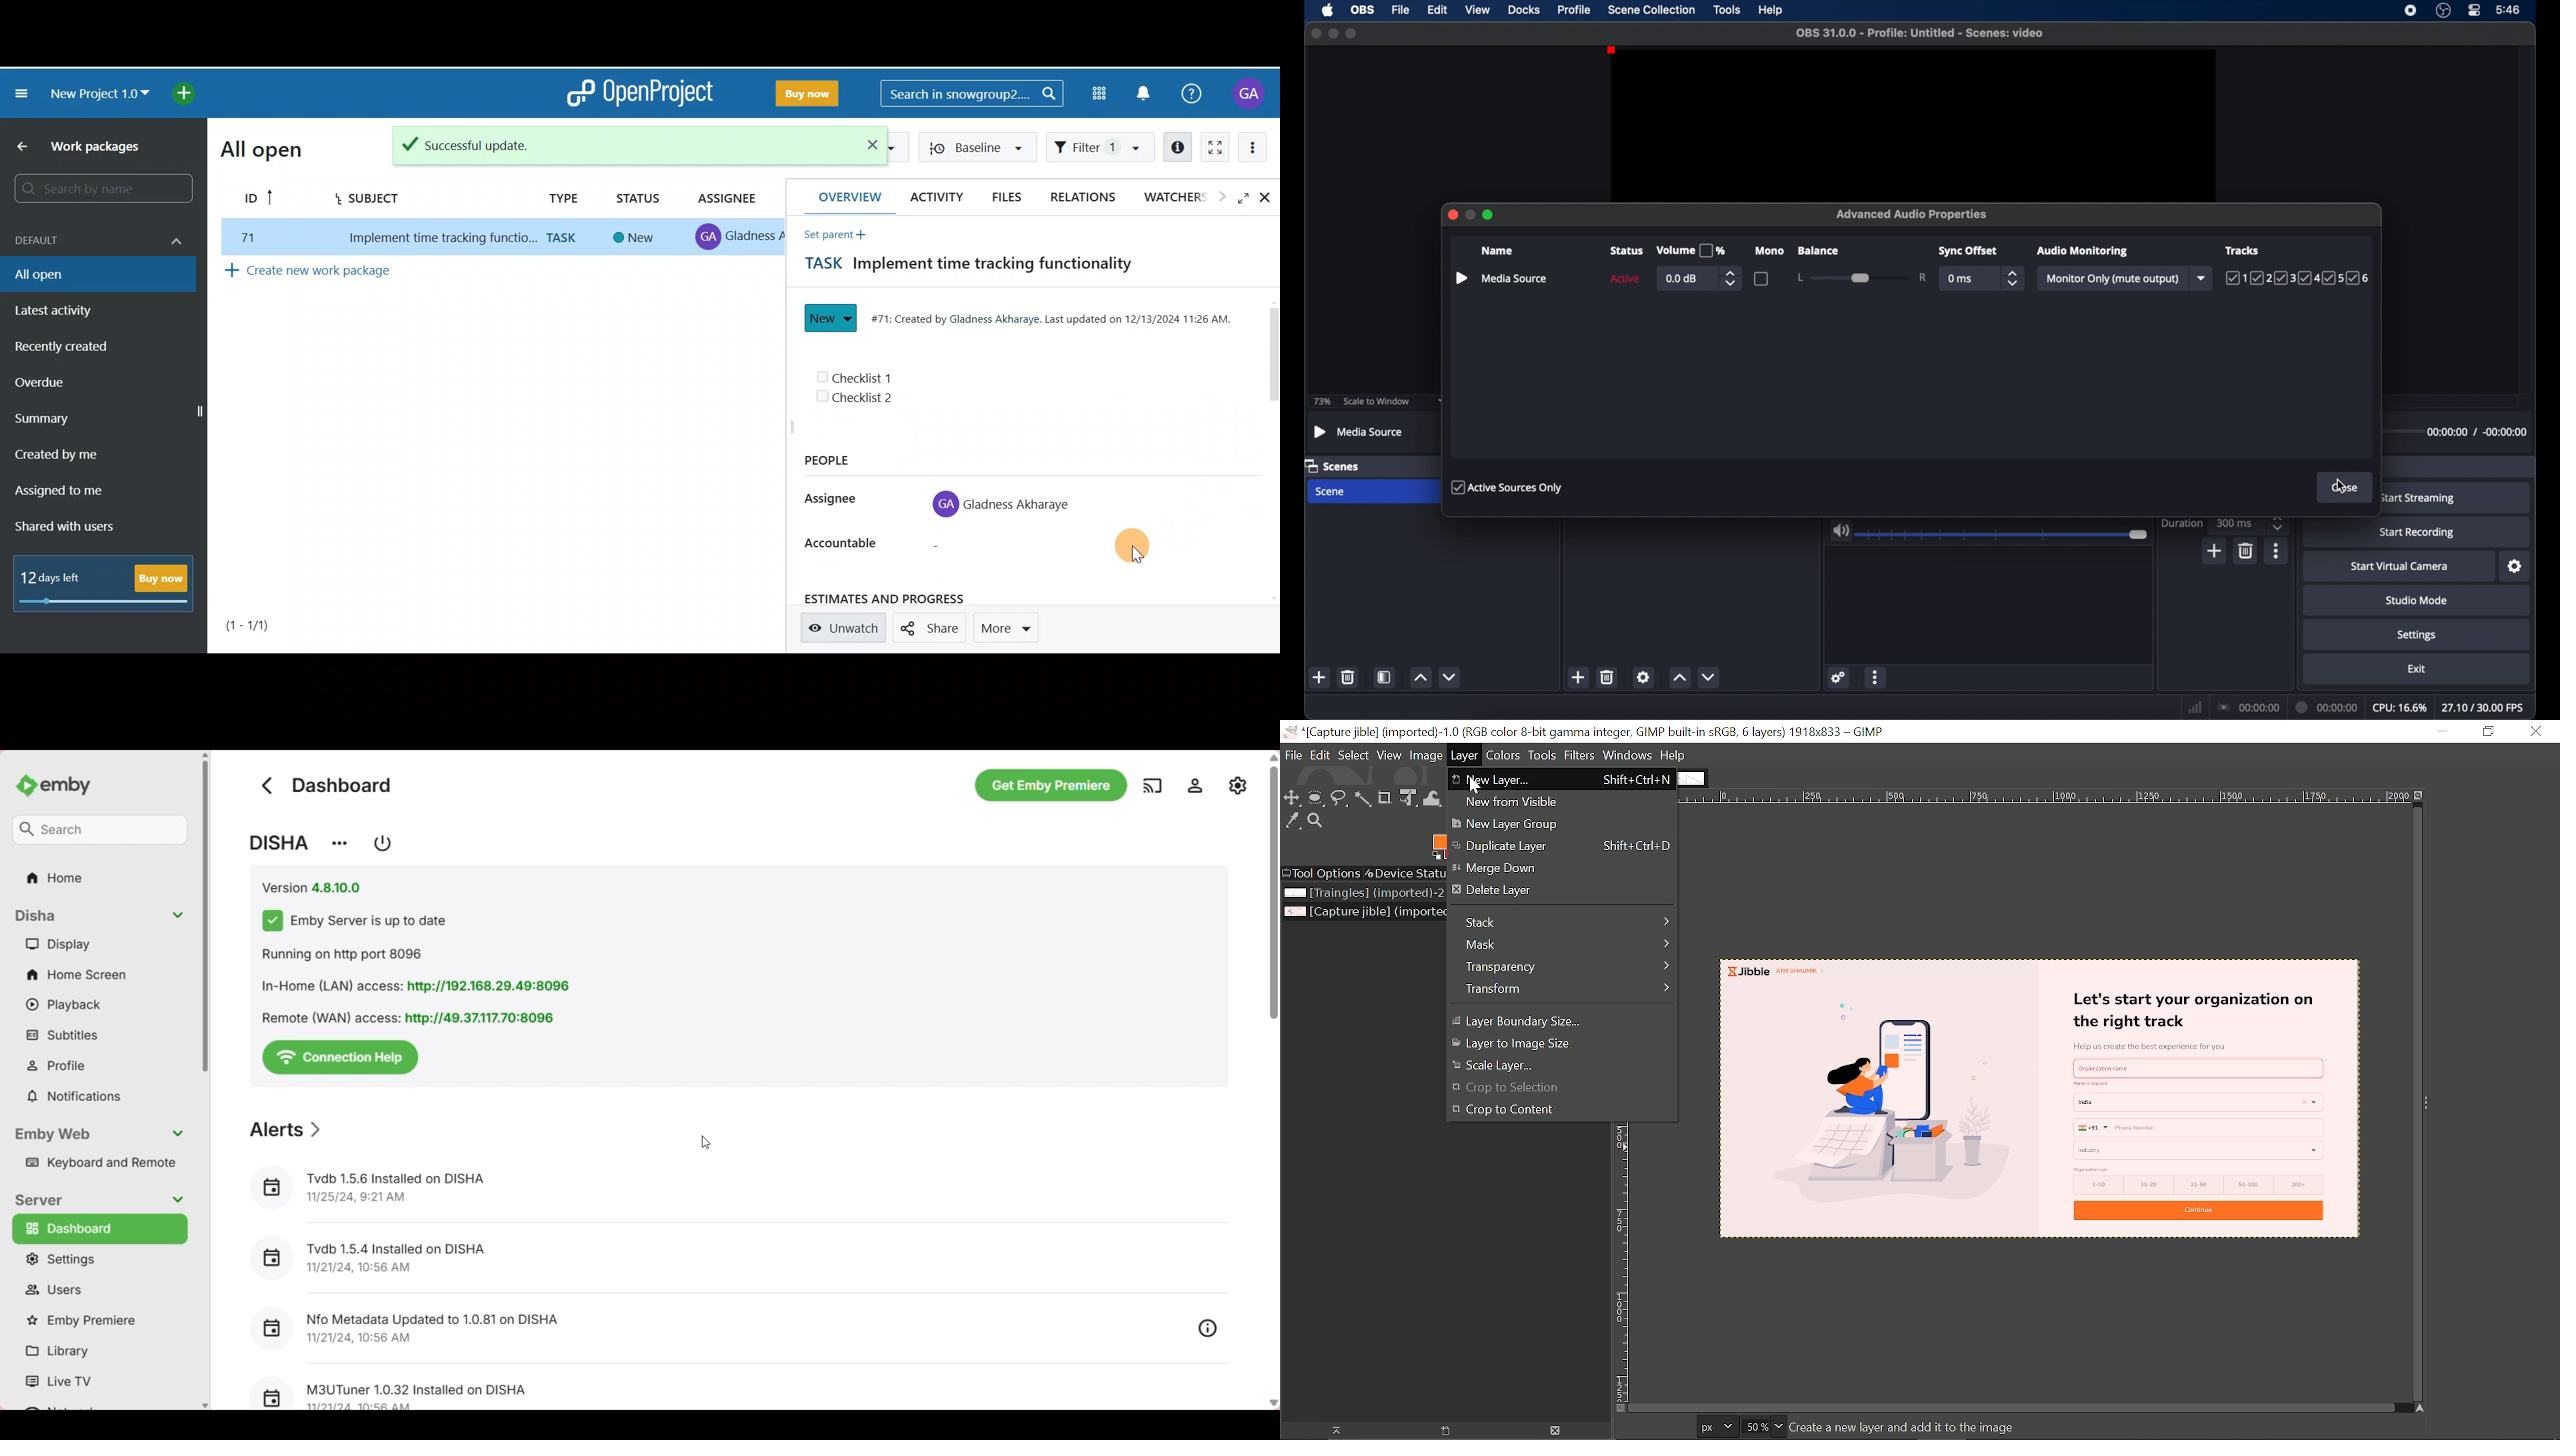 This screenshot has height=1456, width=2576. Describe the element at coordinates (1335, 467) in the screenshot. I see `scenes` at that location.